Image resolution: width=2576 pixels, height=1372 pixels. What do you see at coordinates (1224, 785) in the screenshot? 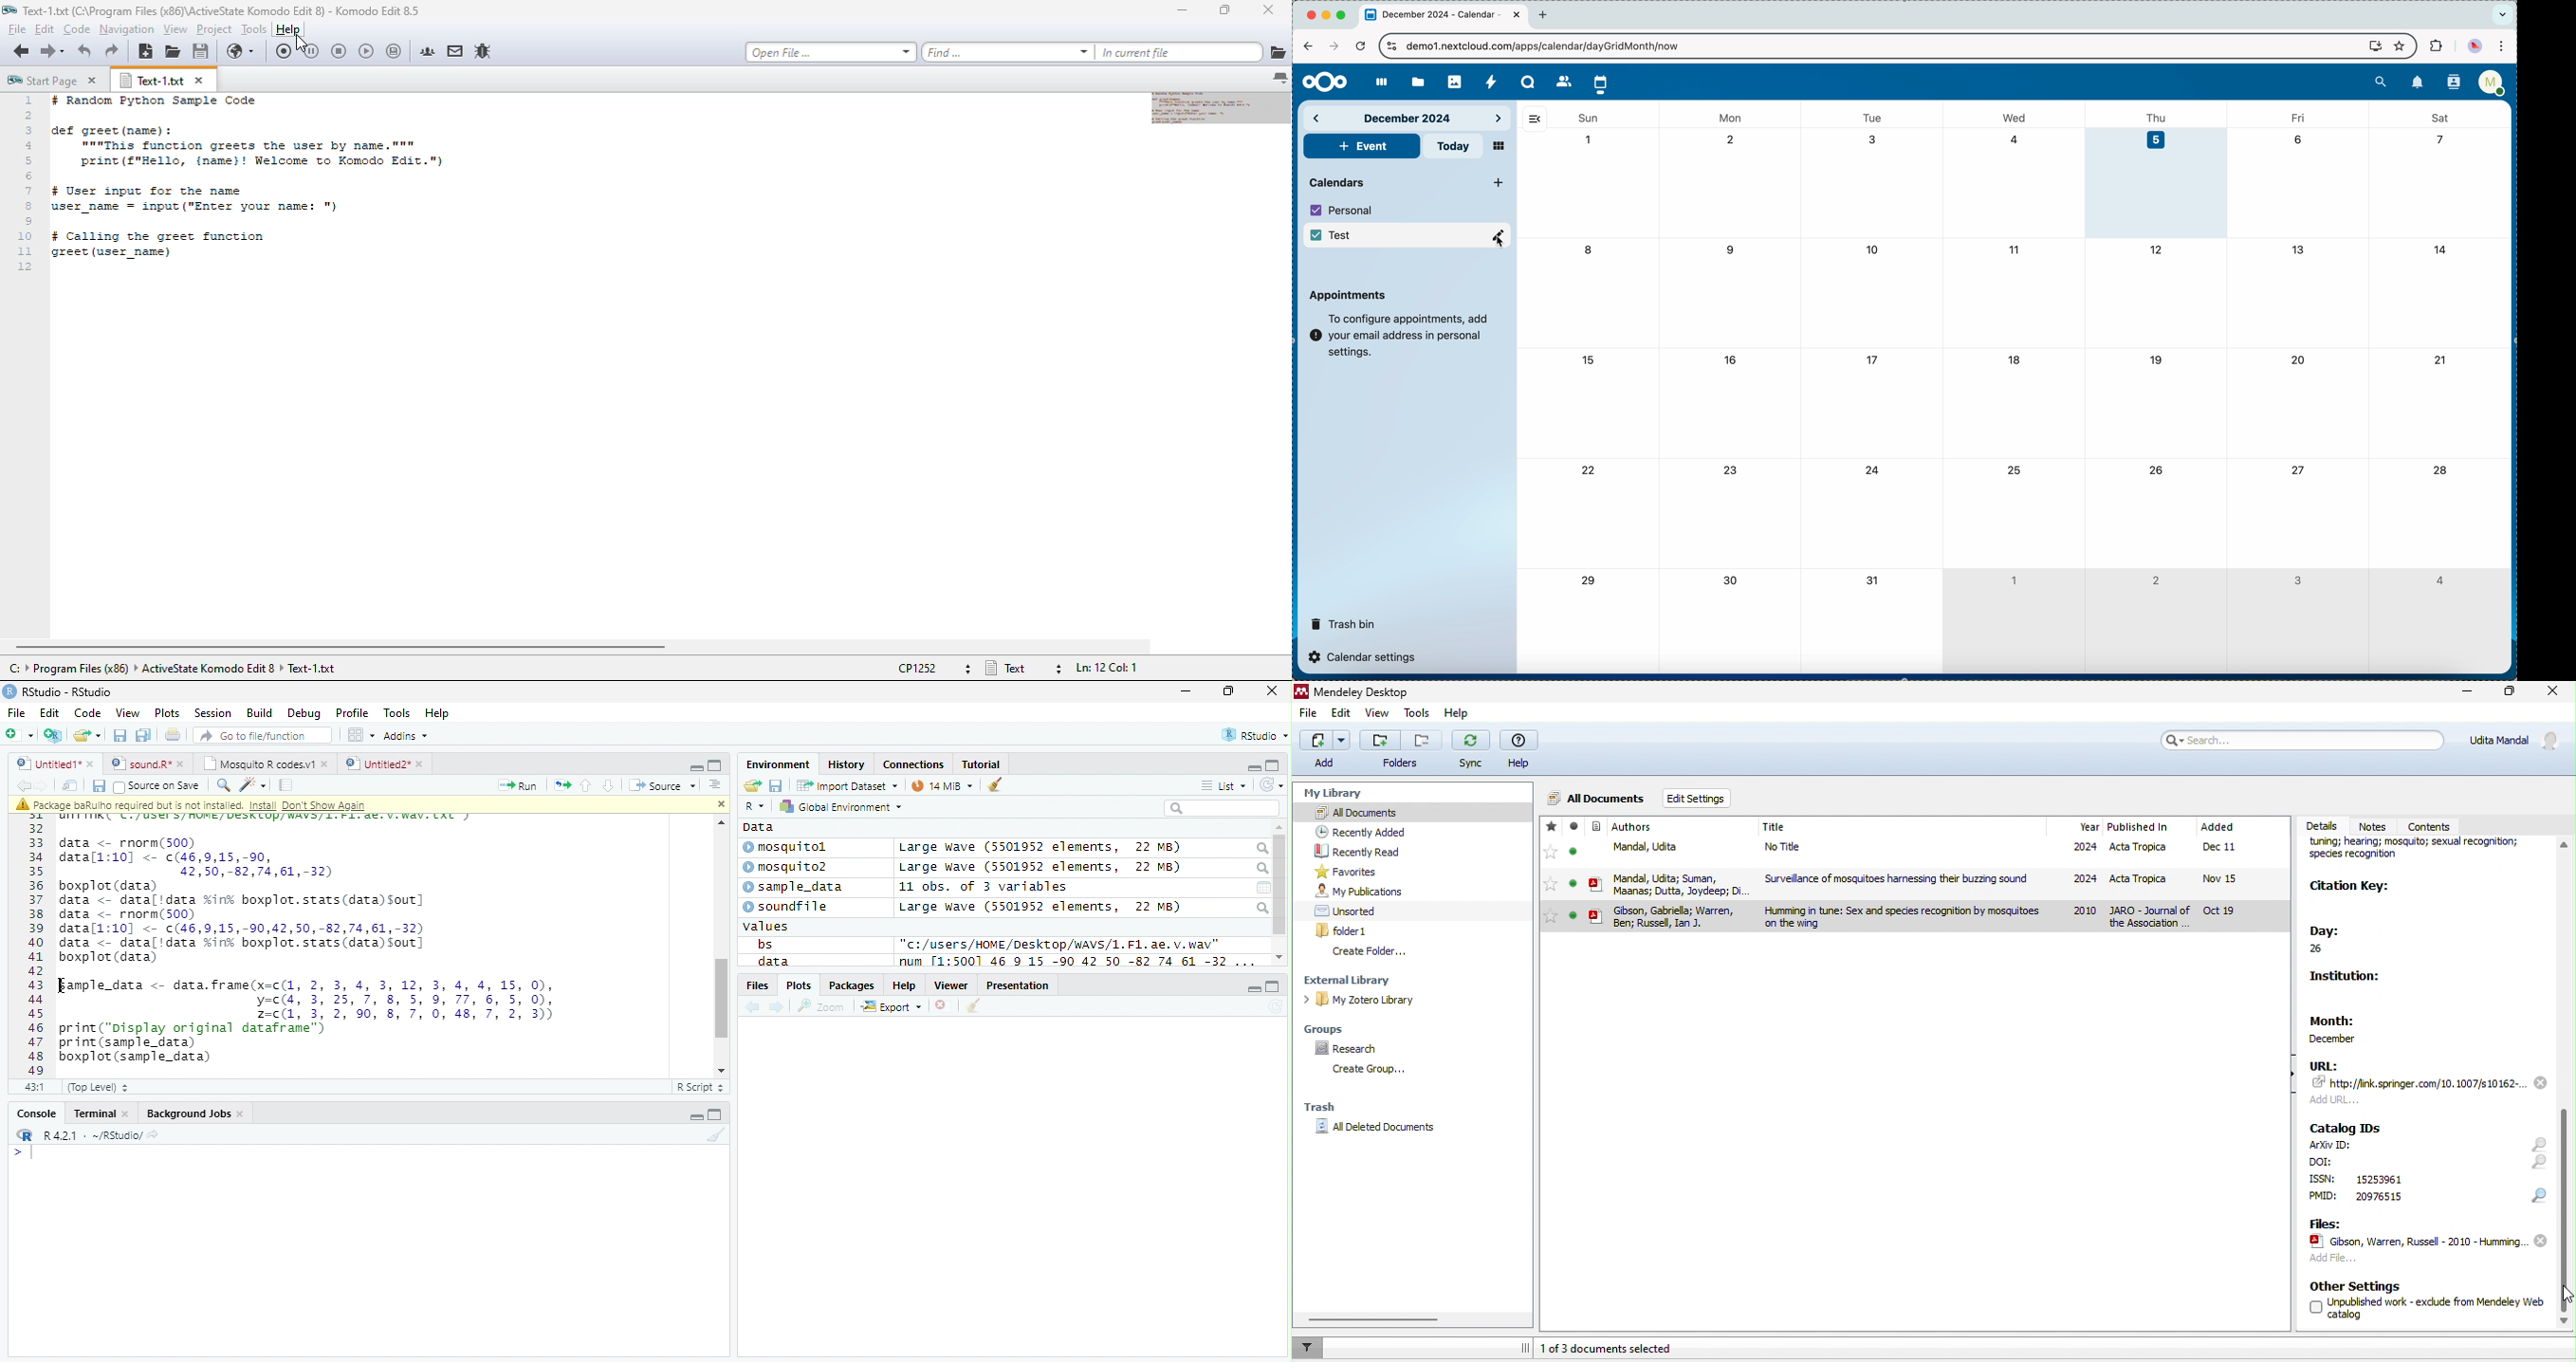
I see `List` at bounding box center [1224, 785].